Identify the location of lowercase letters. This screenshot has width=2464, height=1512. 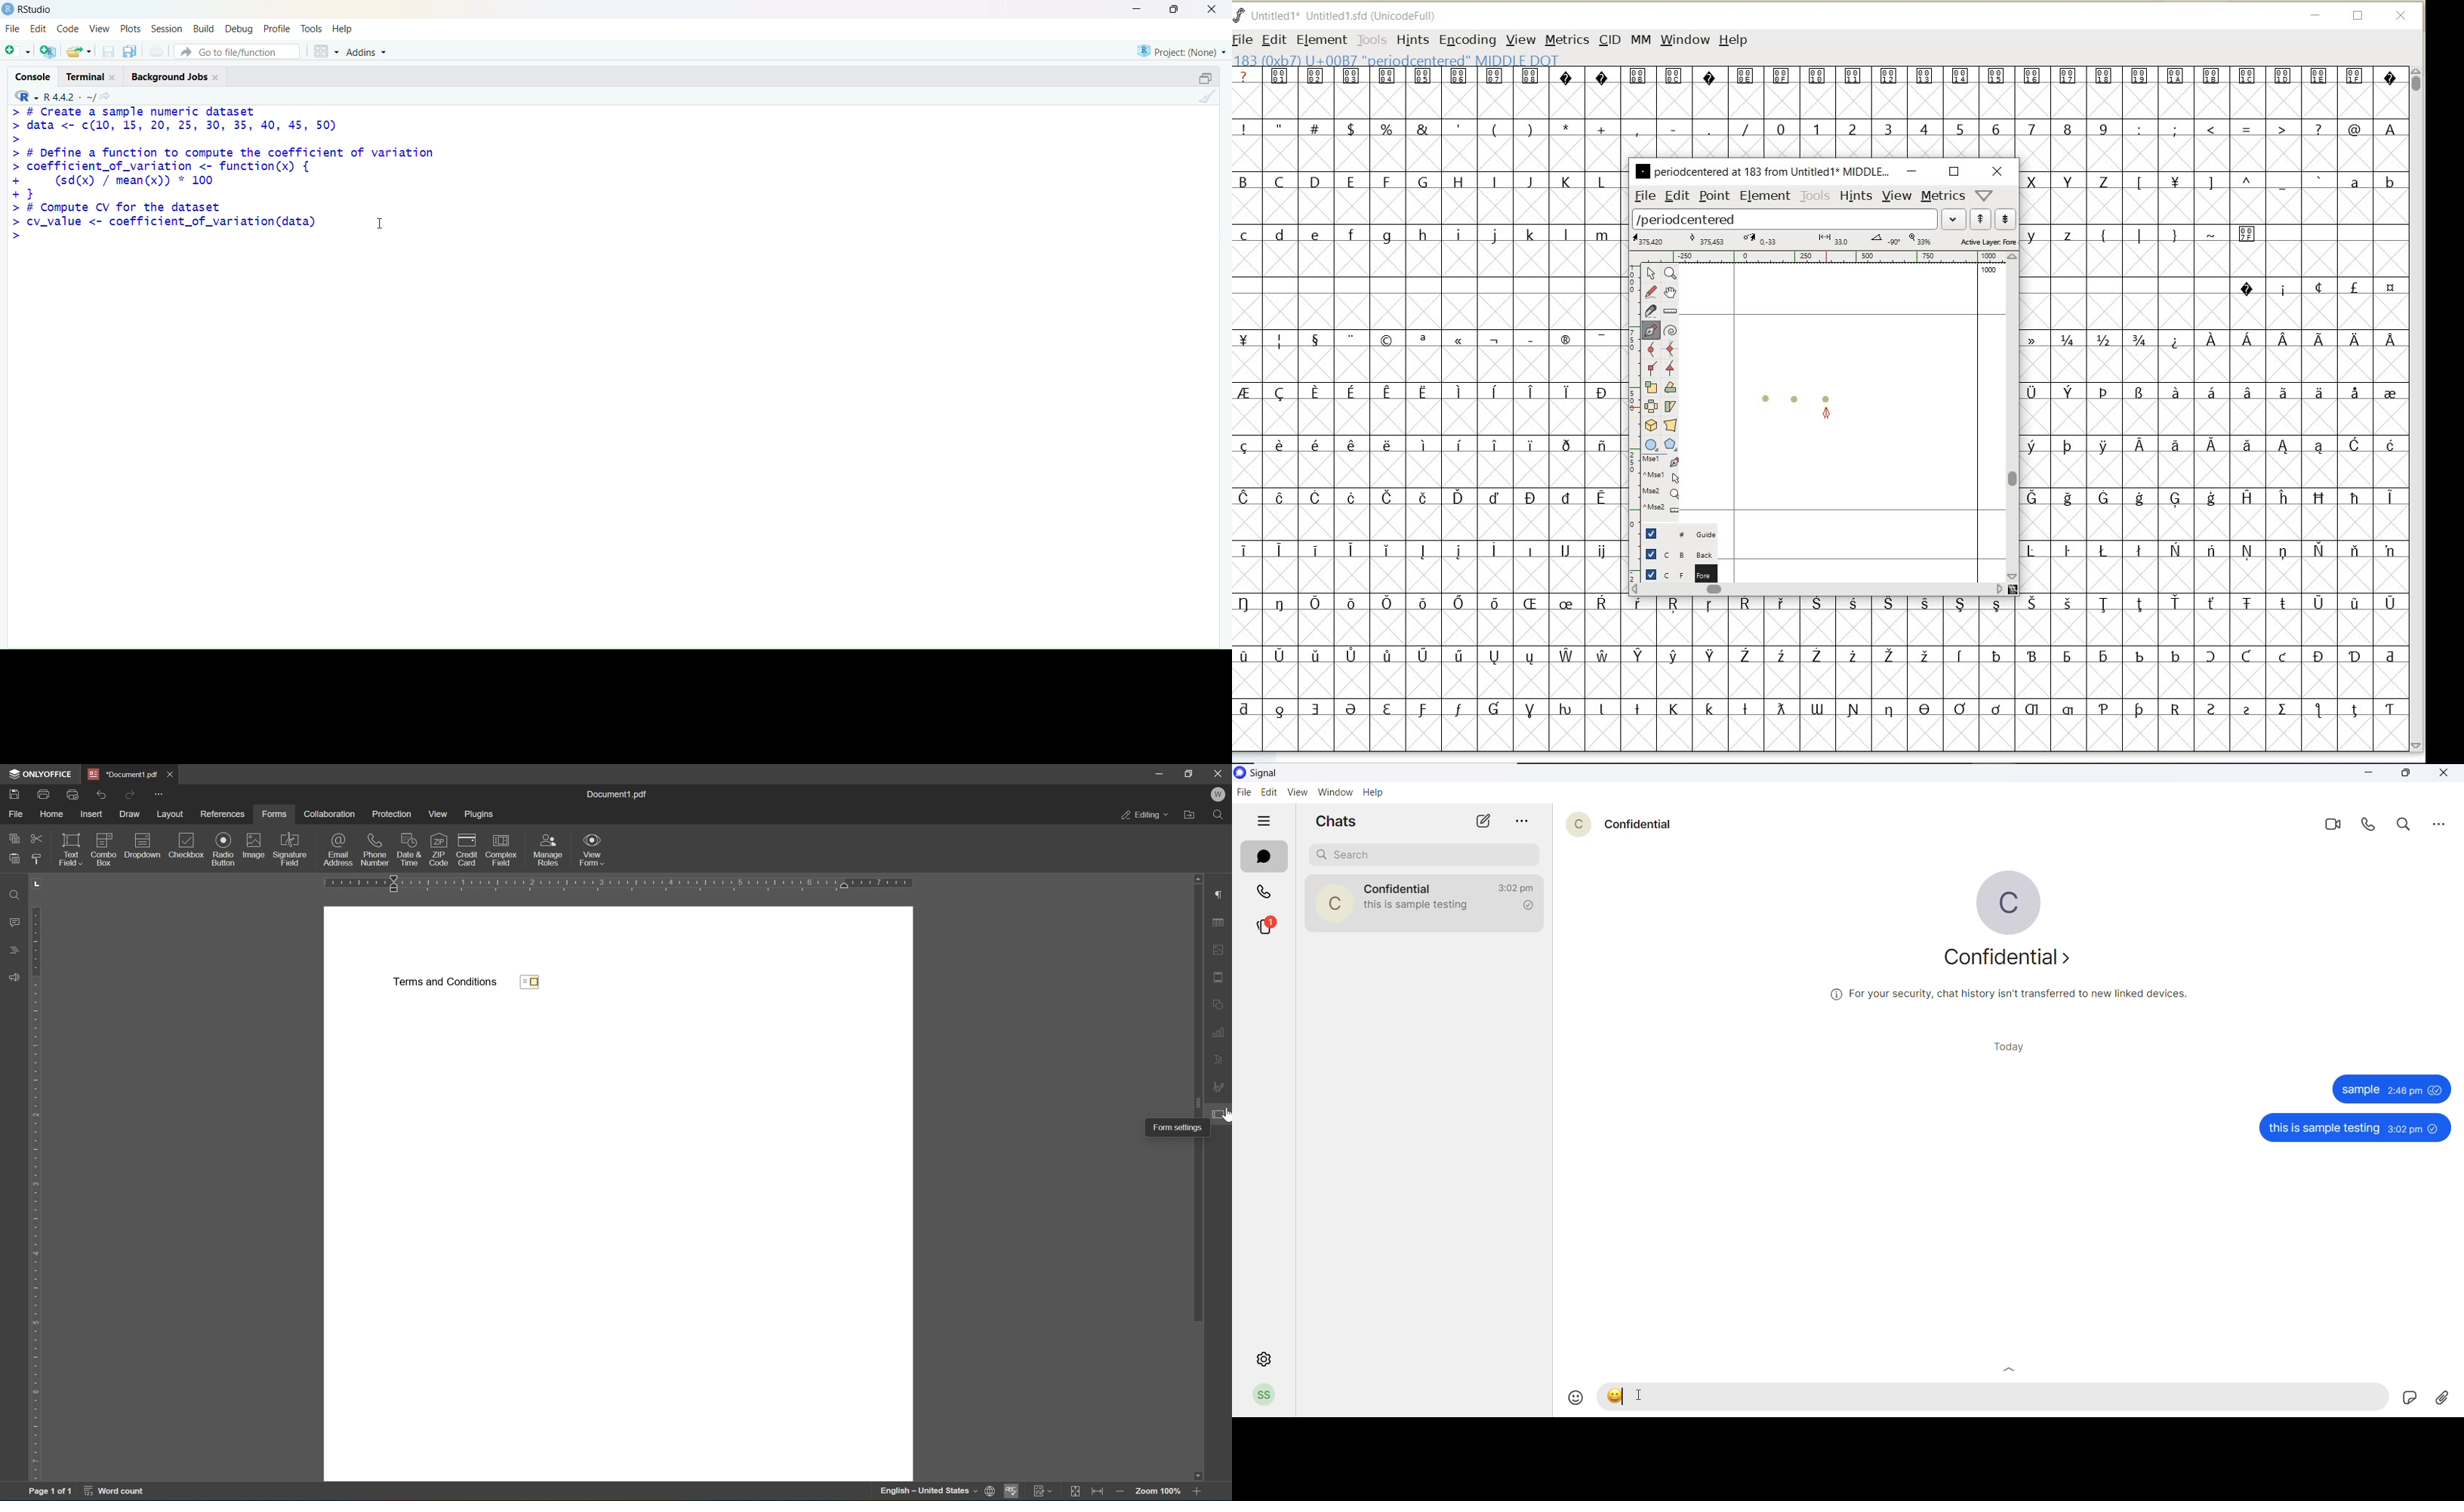
(2372, 185).